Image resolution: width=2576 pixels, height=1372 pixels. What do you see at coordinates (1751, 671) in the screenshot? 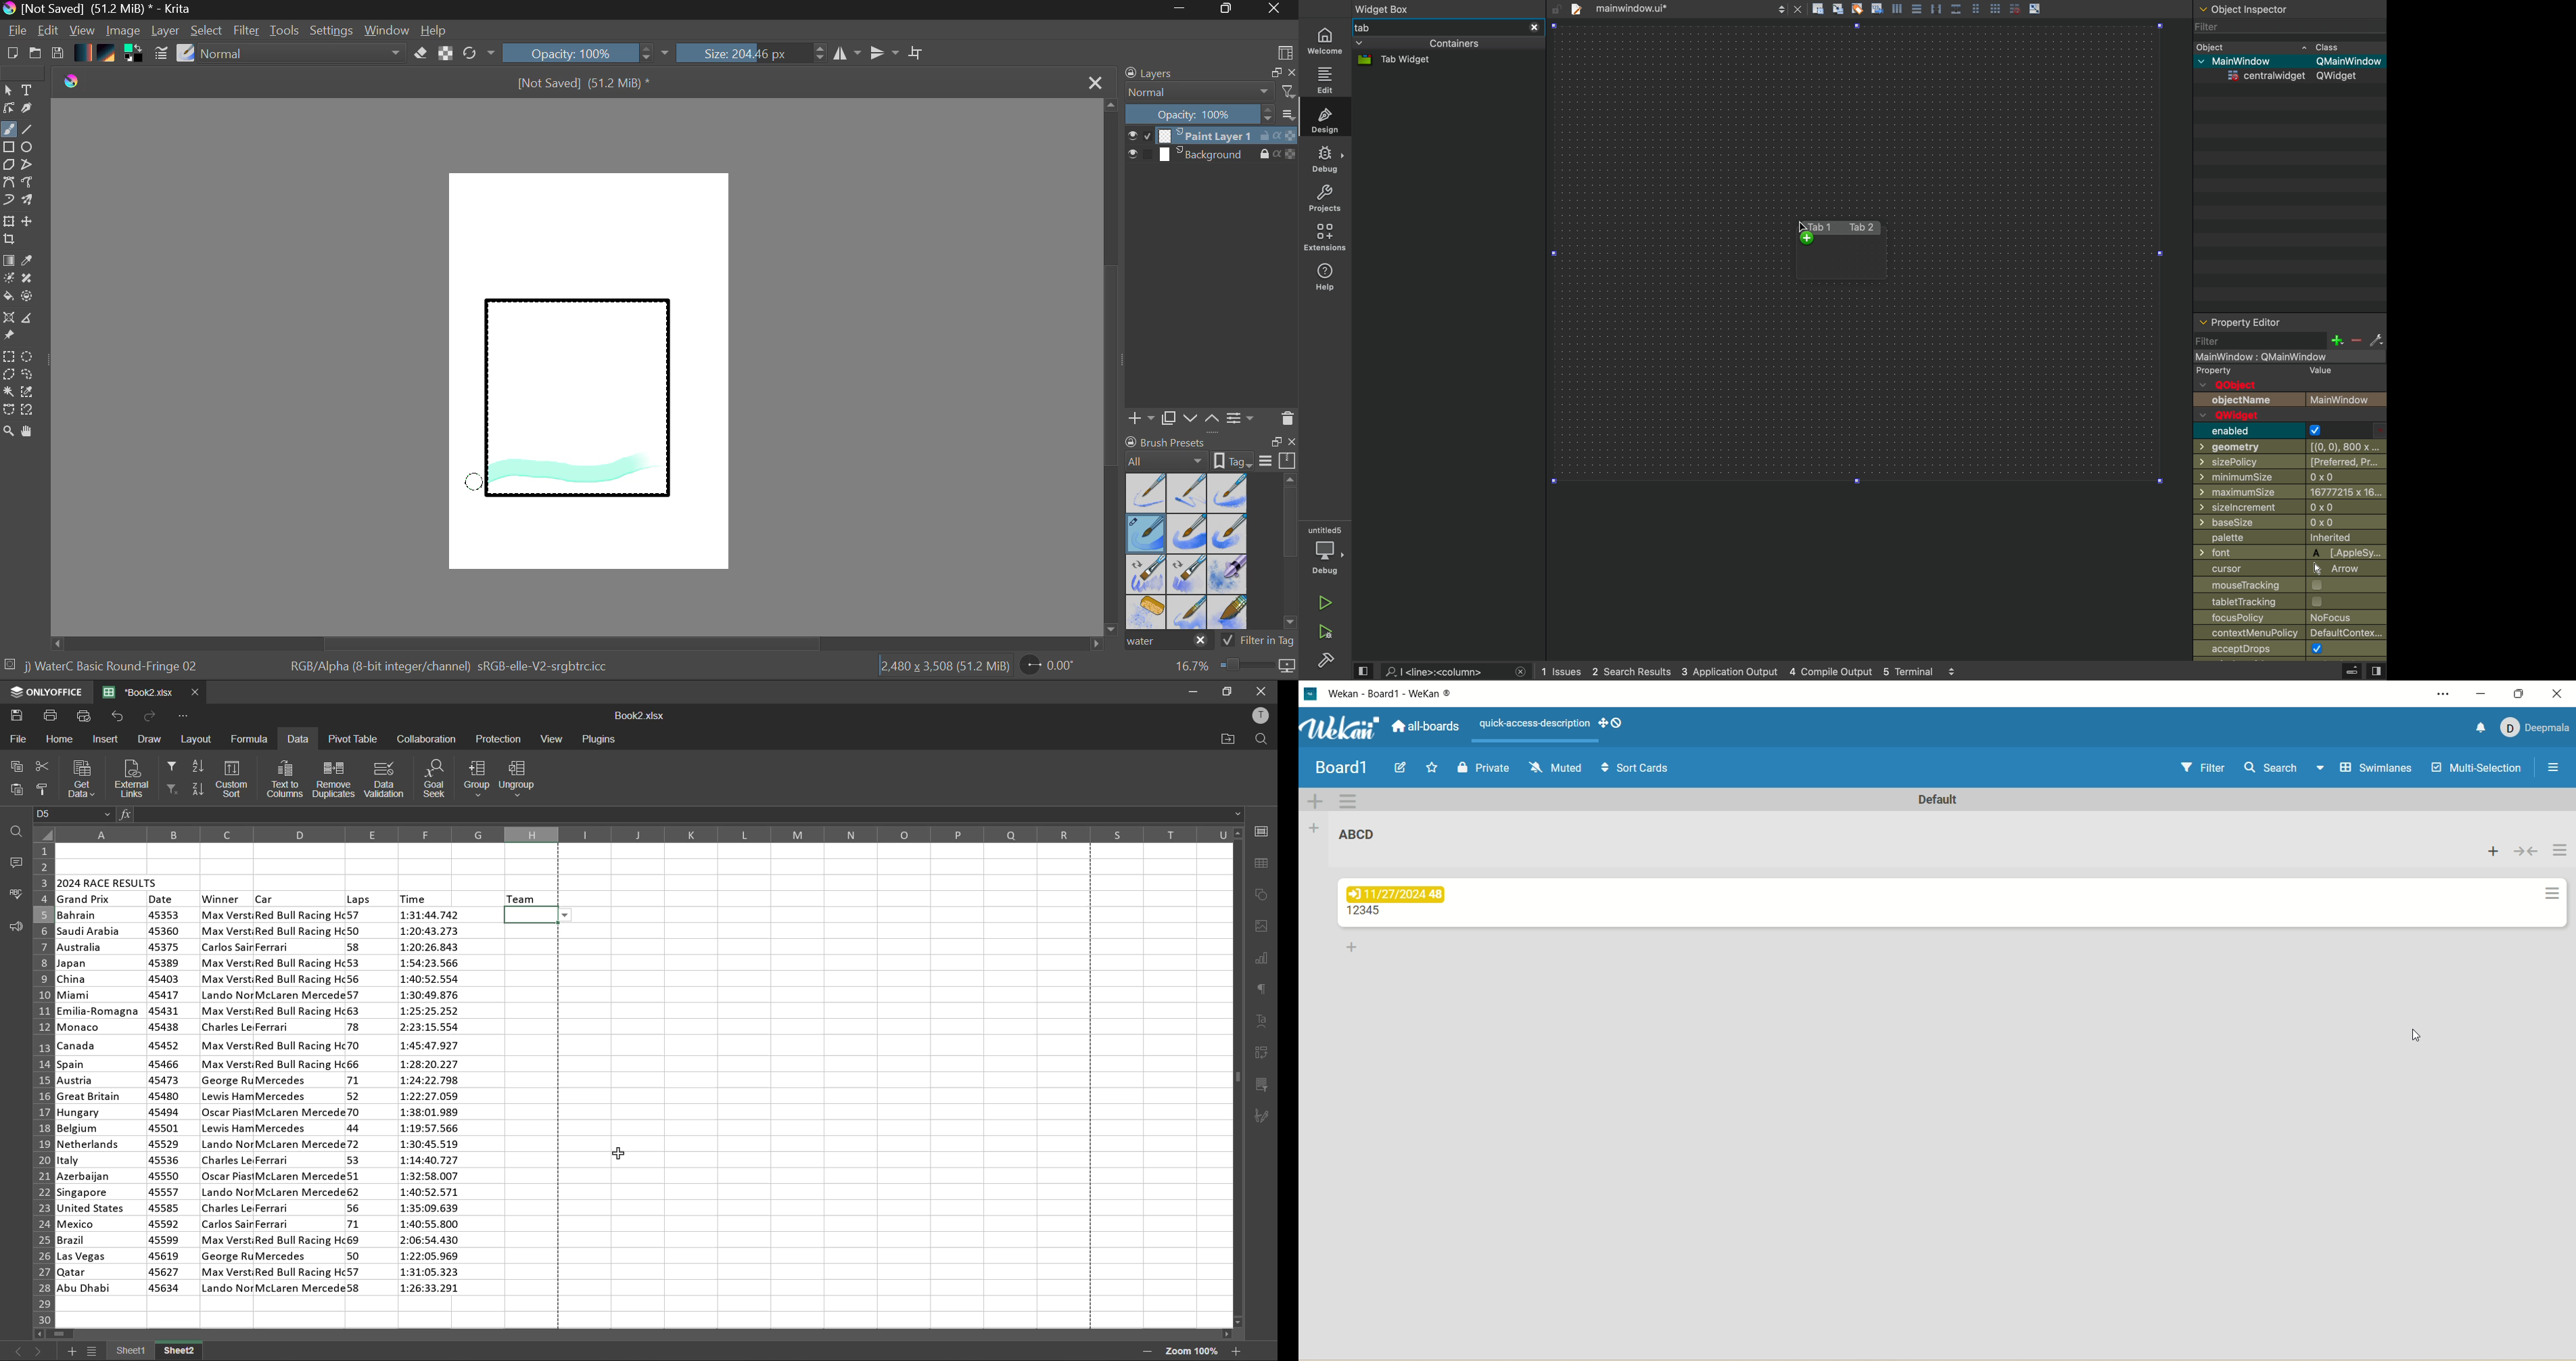
I see `logs` at bounding box center [1751, 671].